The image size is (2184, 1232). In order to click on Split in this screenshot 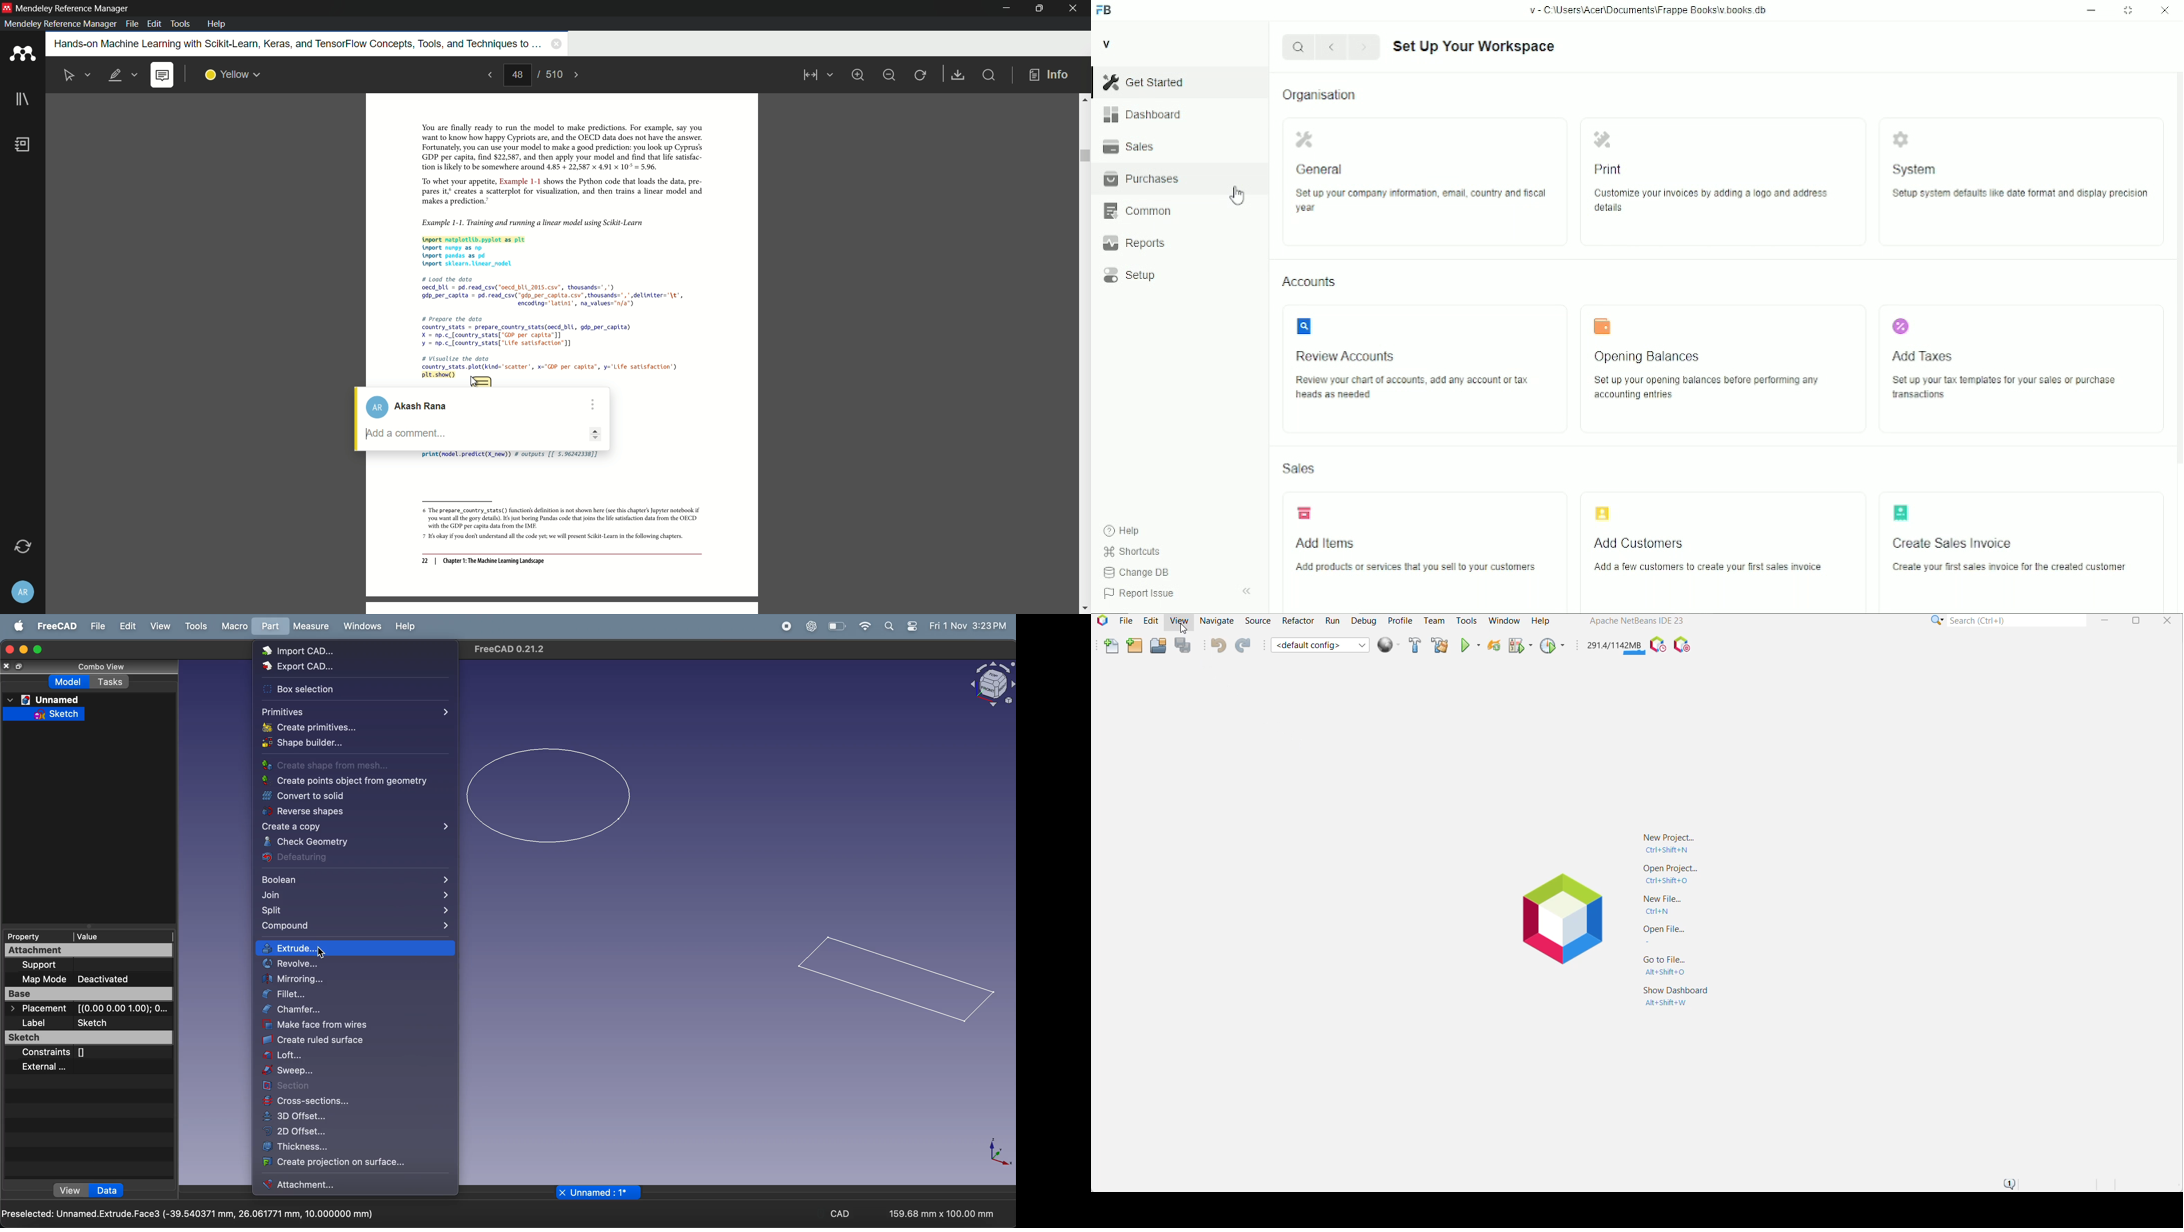, I will do `click(355, 911)`.